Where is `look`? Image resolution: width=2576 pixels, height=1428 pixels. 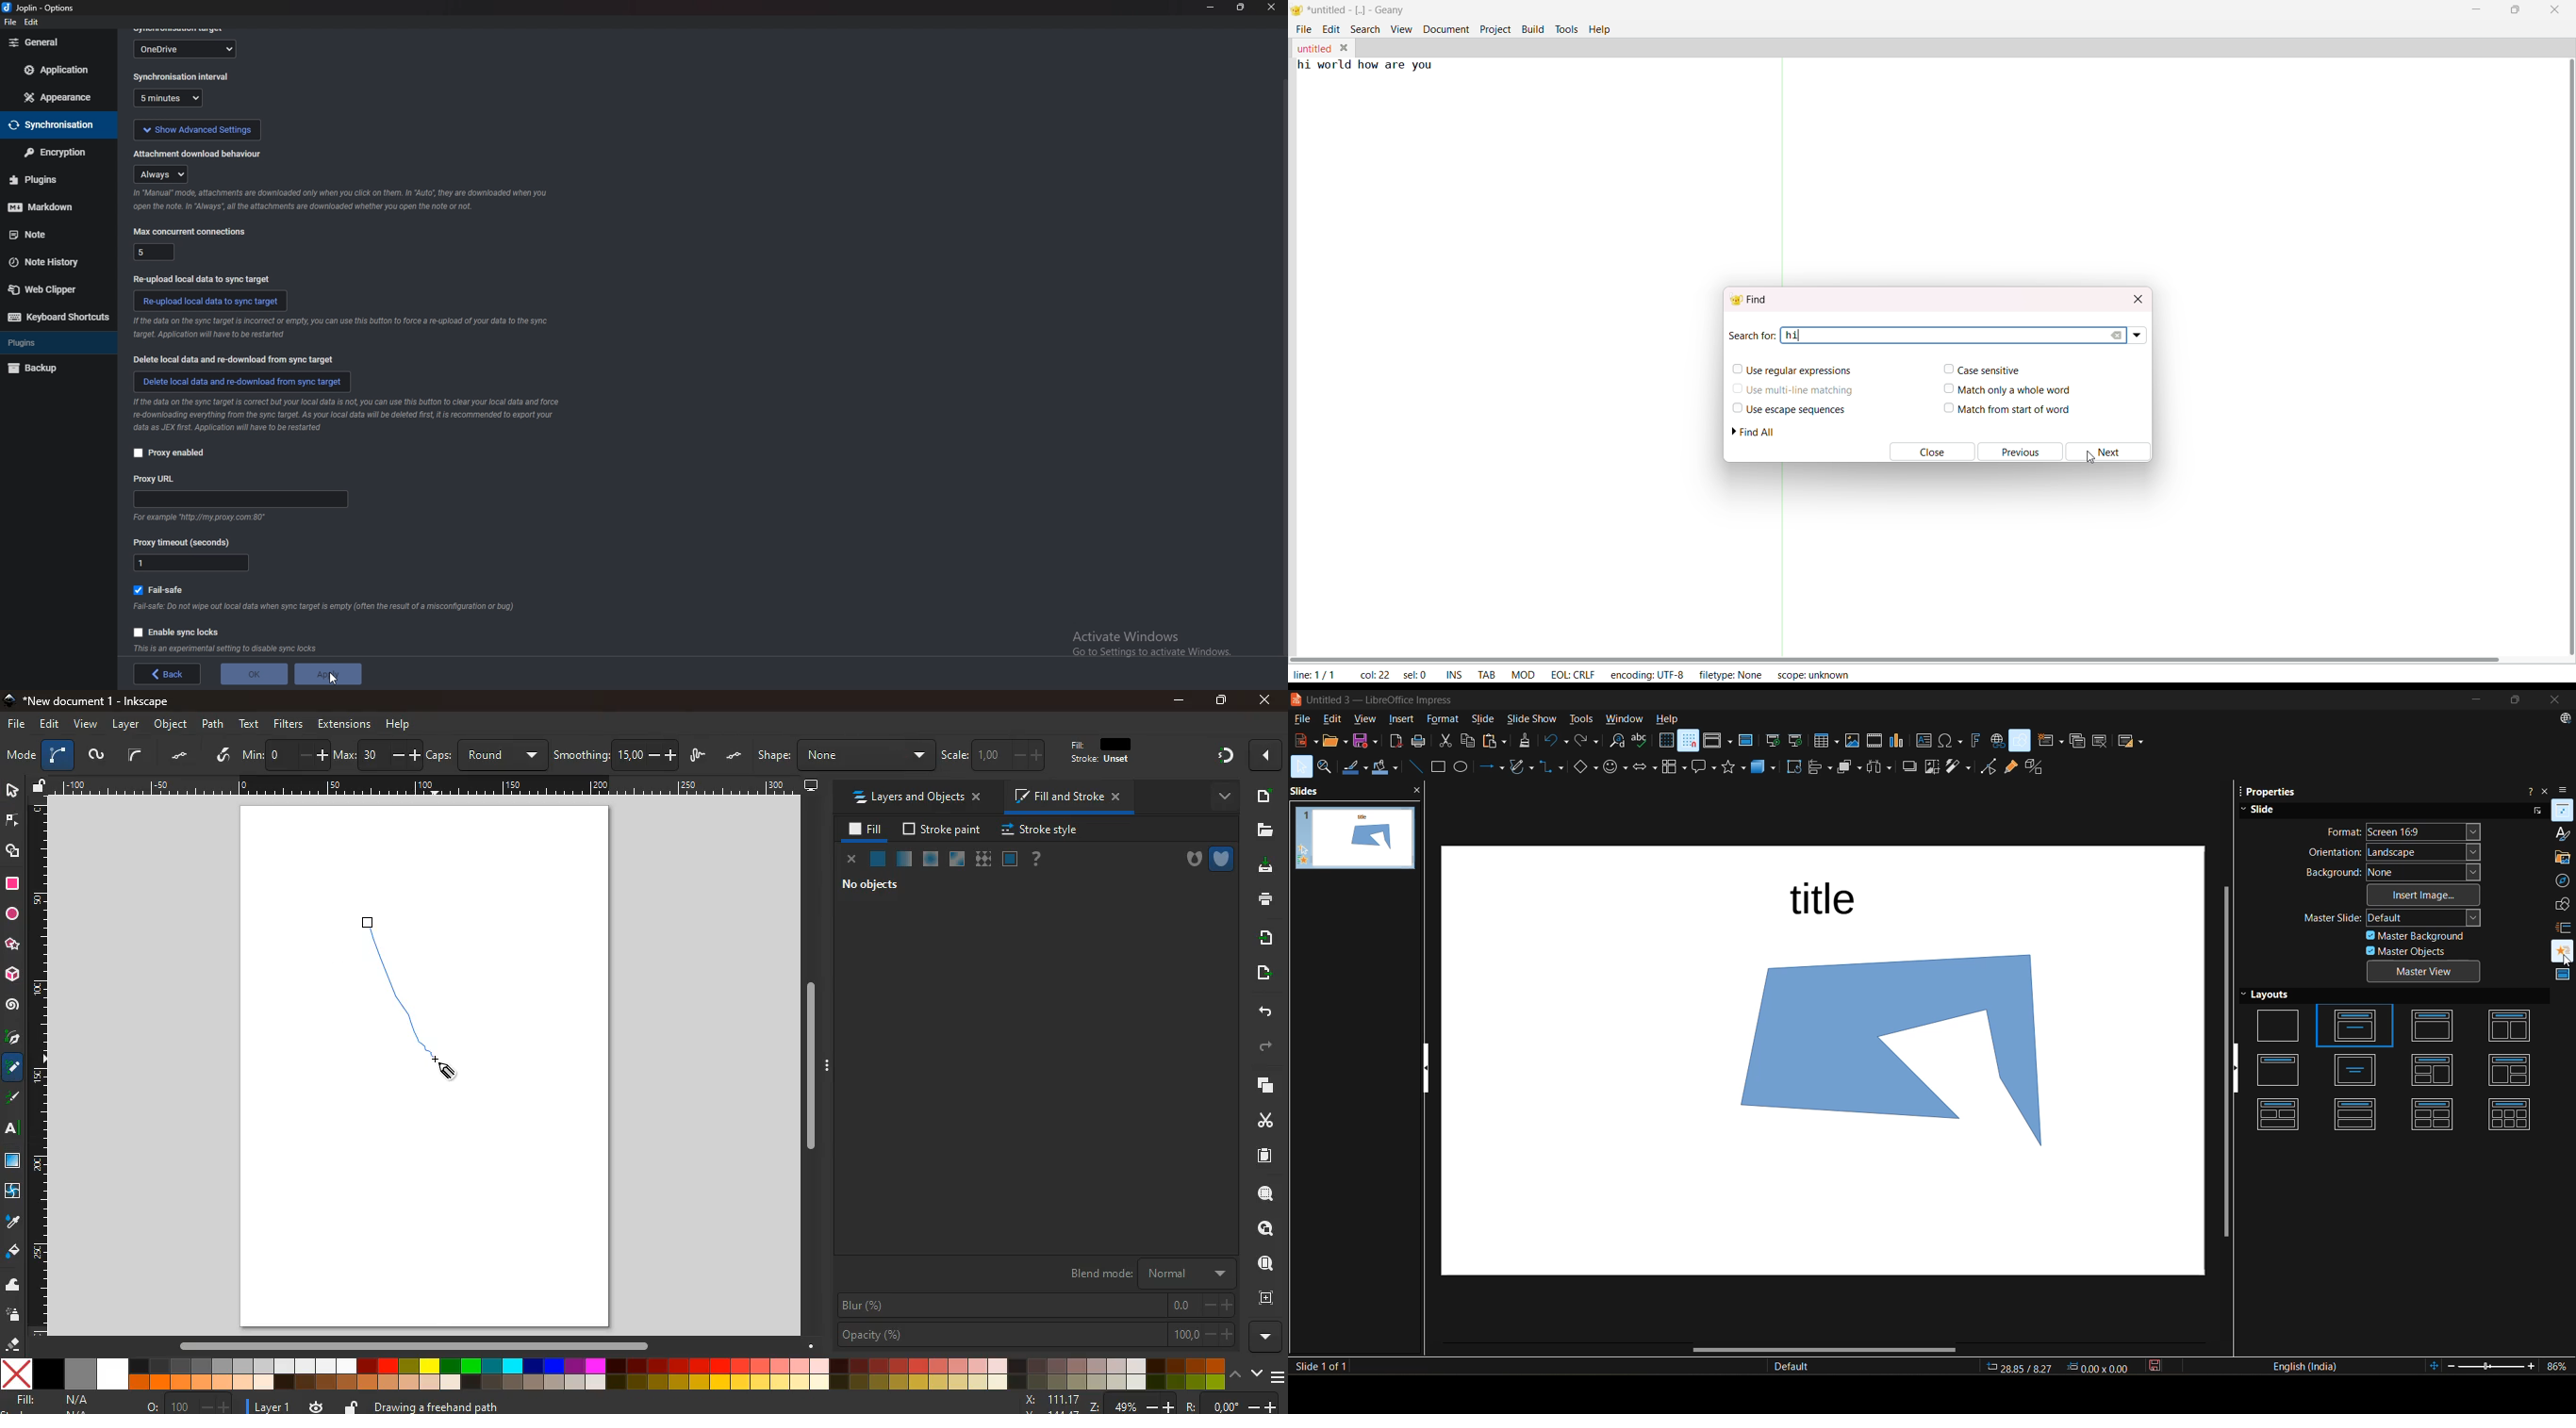 look is located at coordinates (1264, 1265).